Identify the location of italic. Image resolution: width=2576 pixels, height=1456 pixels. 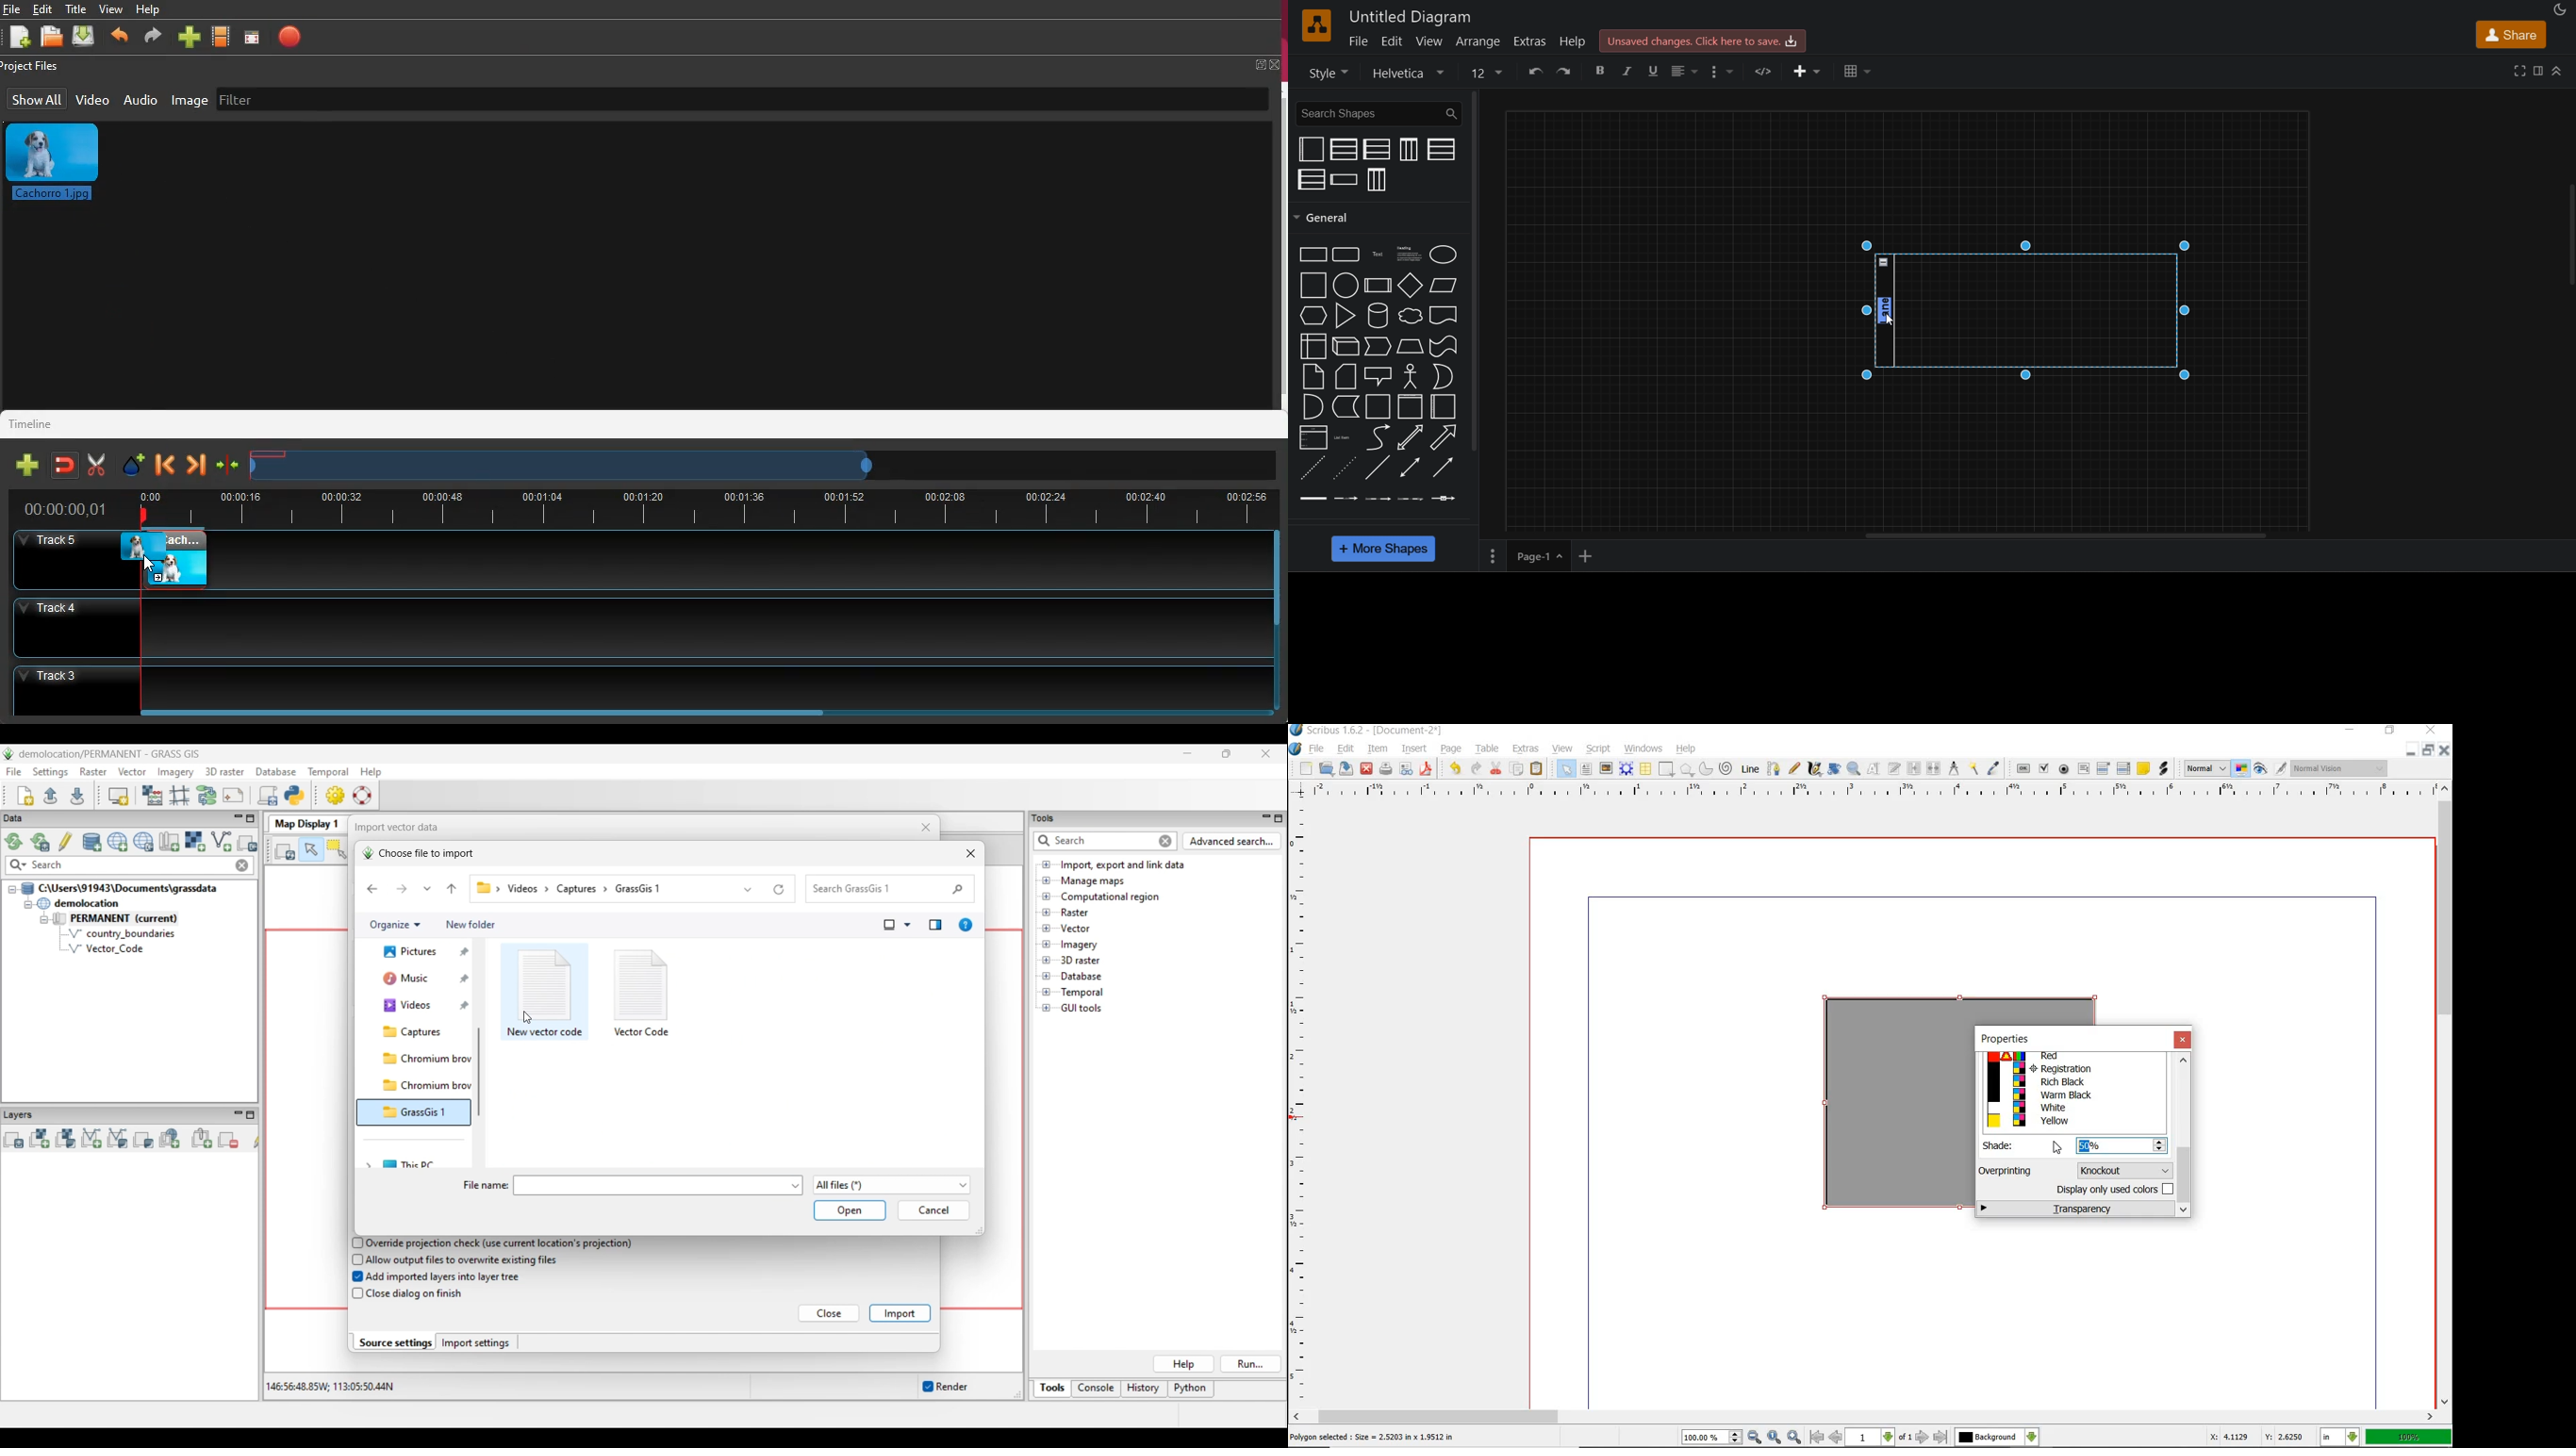
(1628, 69).